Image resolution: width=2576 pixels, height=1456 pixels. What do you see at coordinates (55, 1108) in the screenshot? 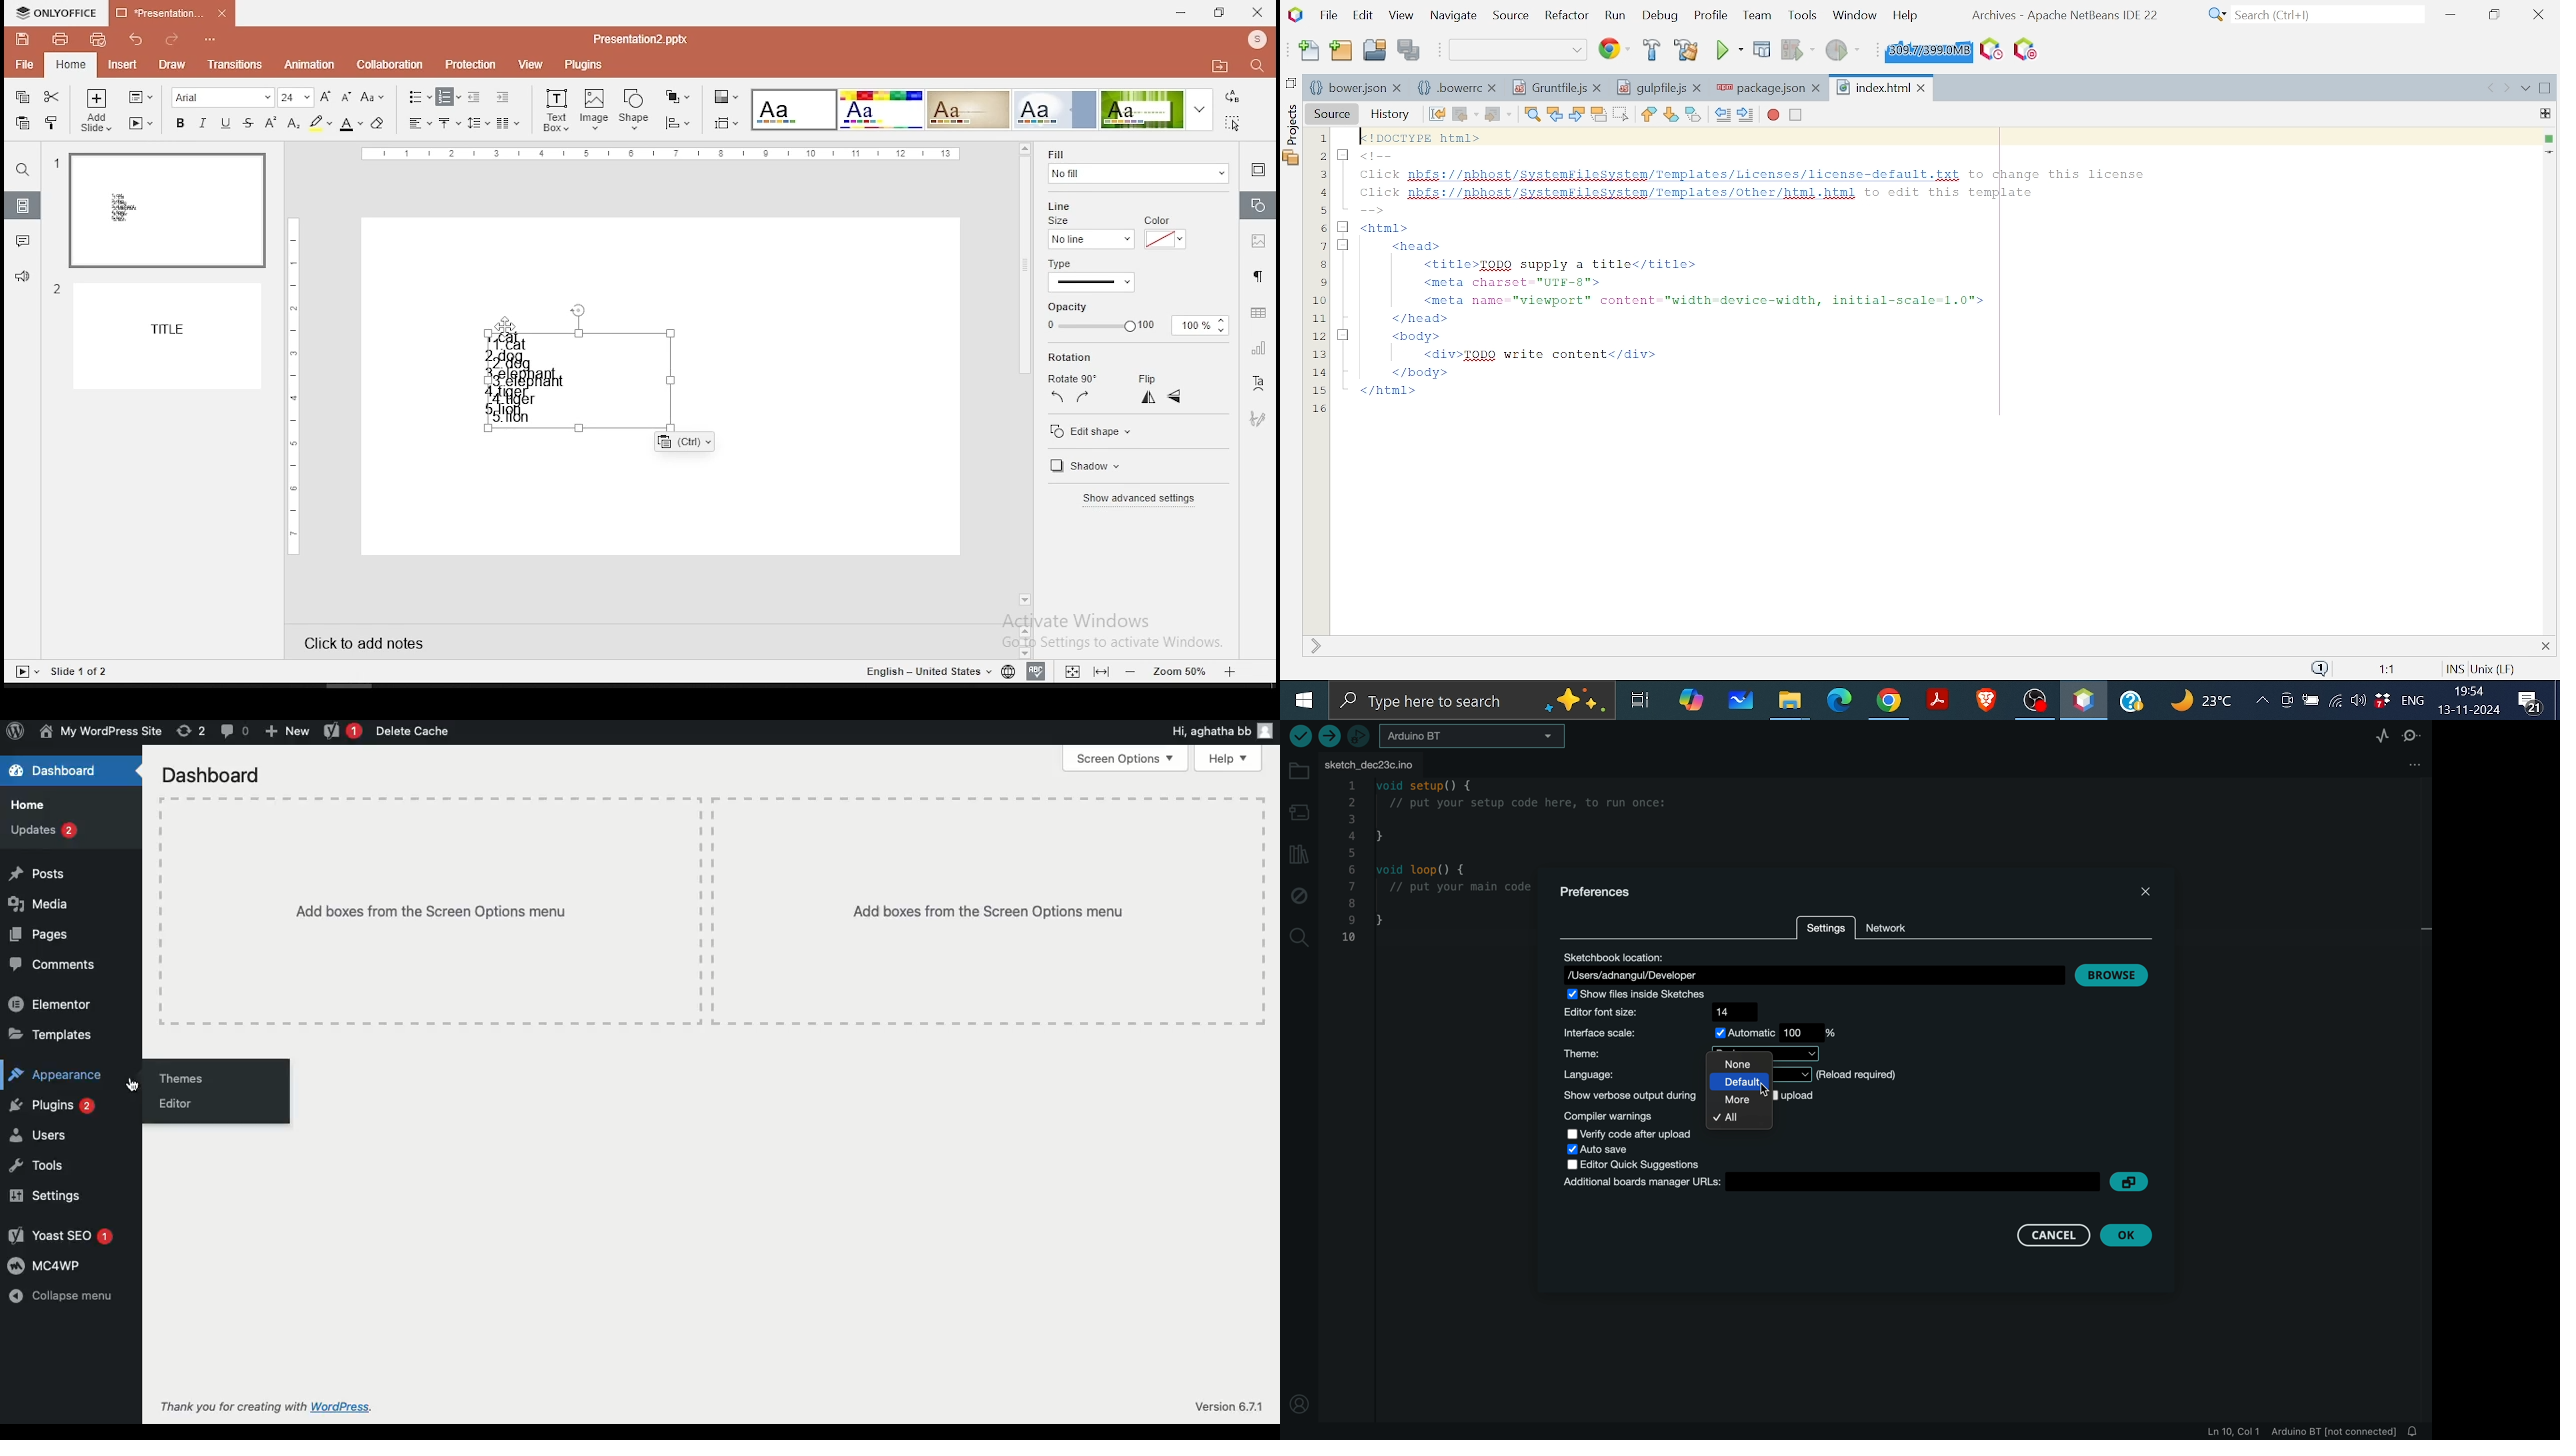
I see `Plugins` at bounding box center [55, 1108].